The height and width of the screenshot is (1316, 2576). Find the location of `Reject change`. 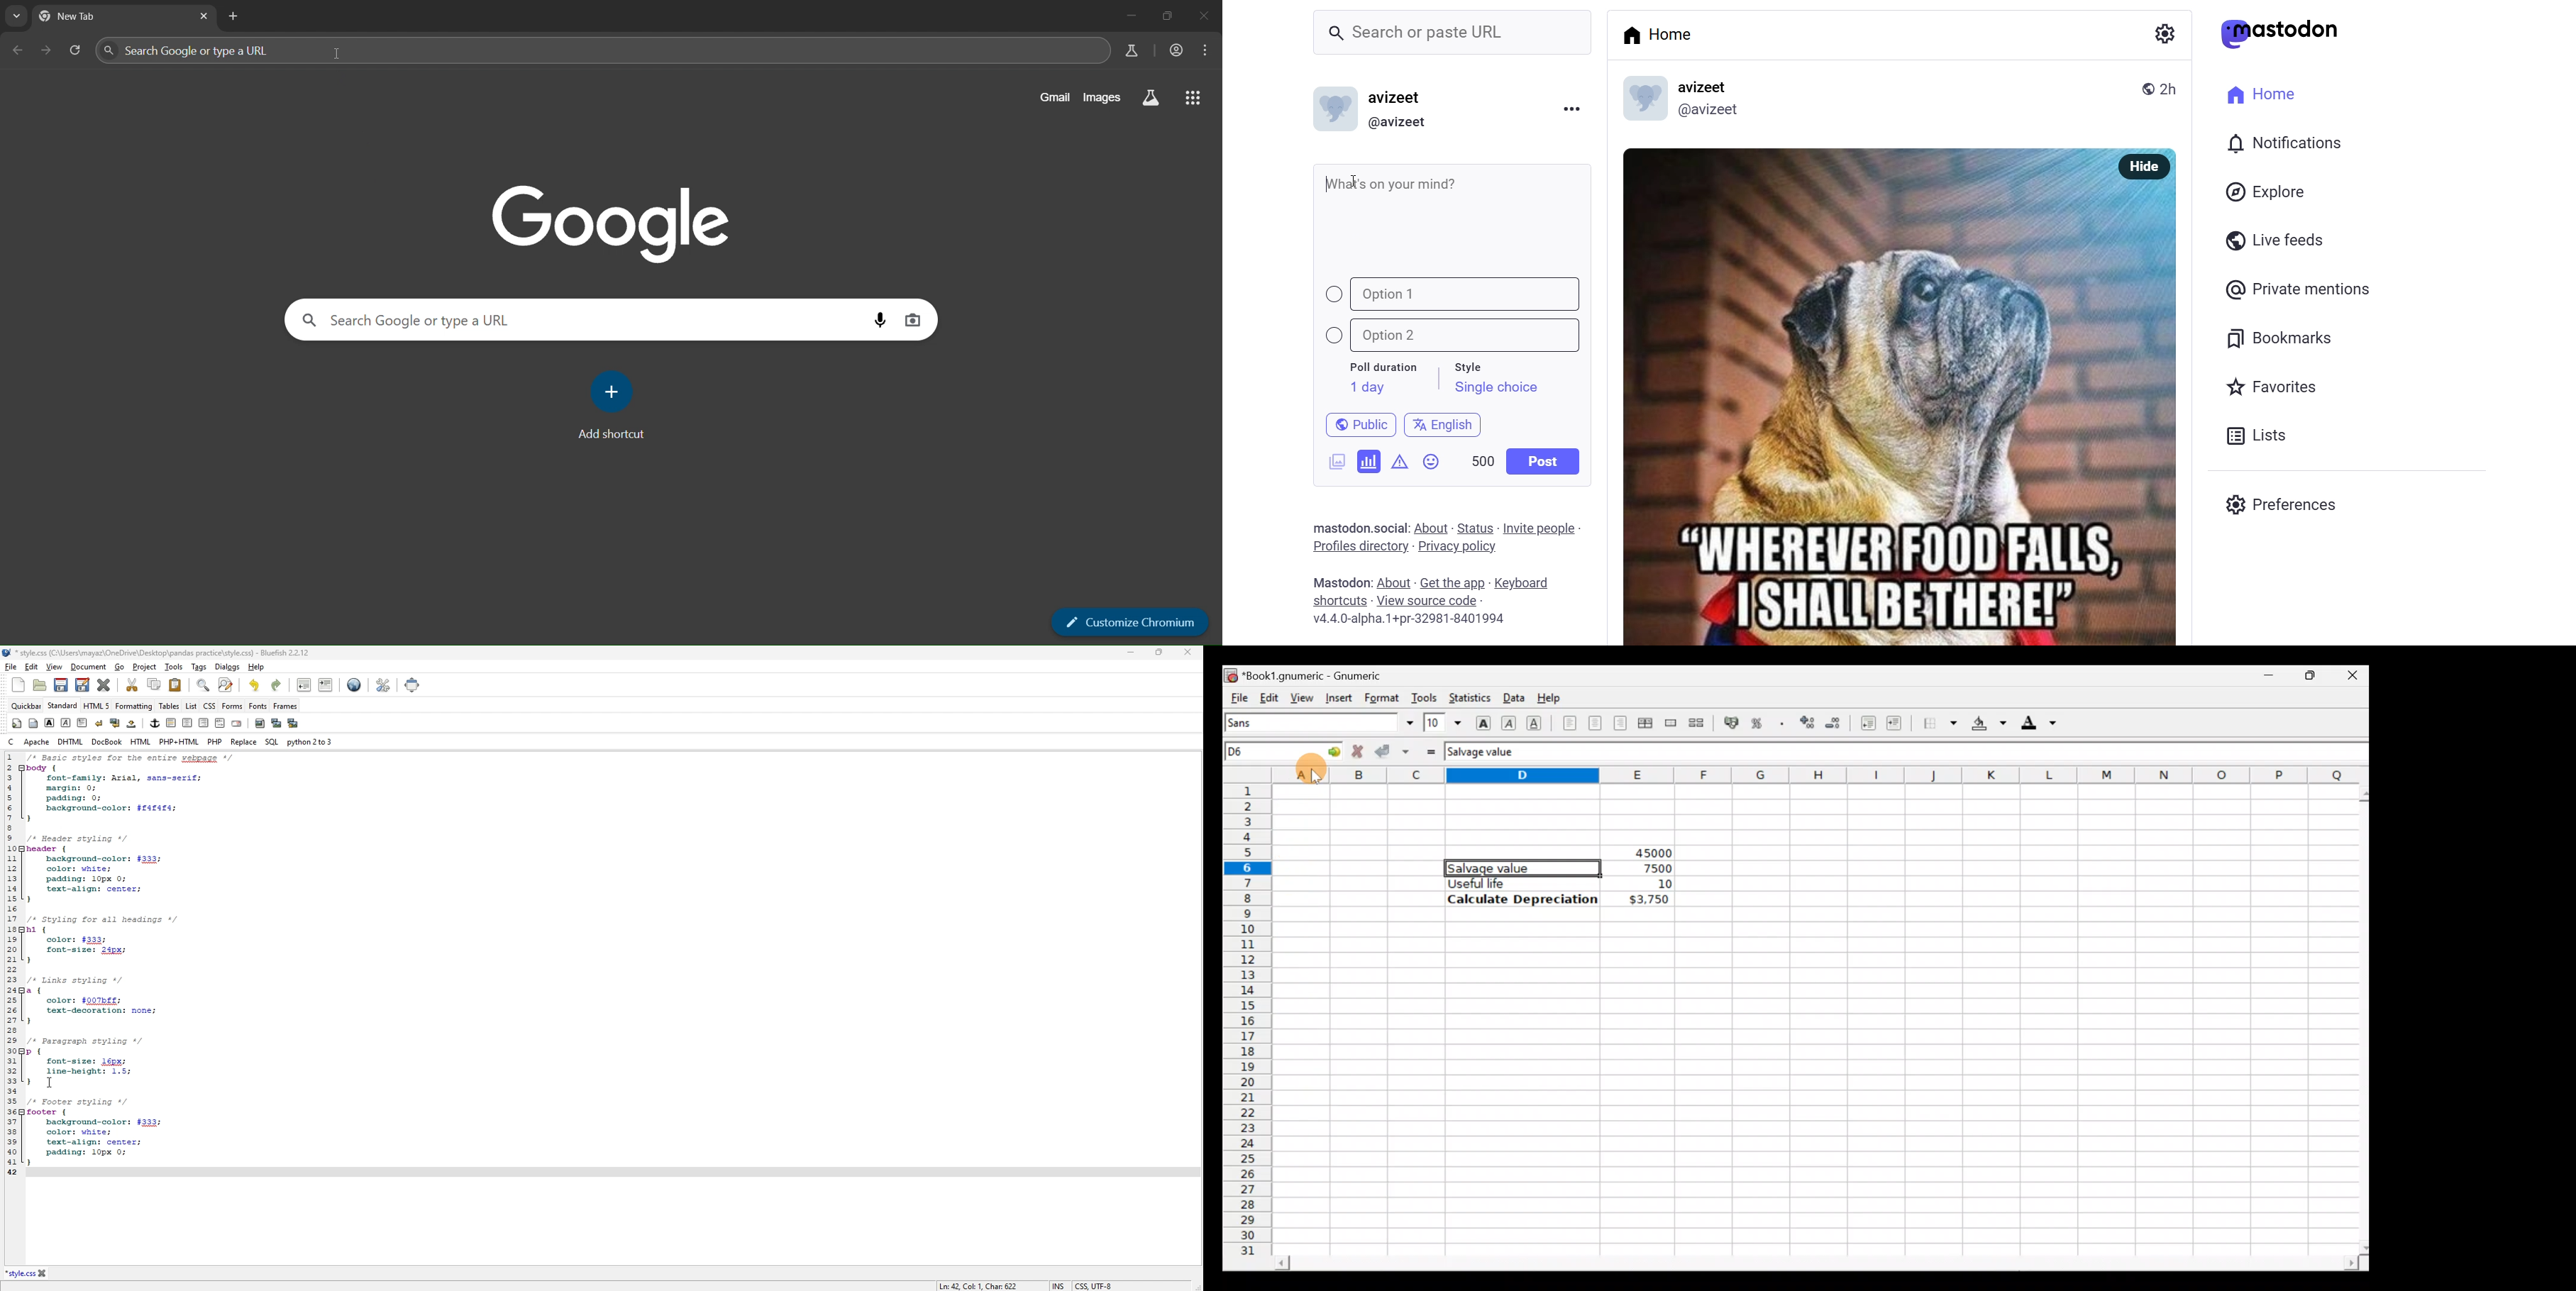

Reject change is located at coordinates (1354, 752).